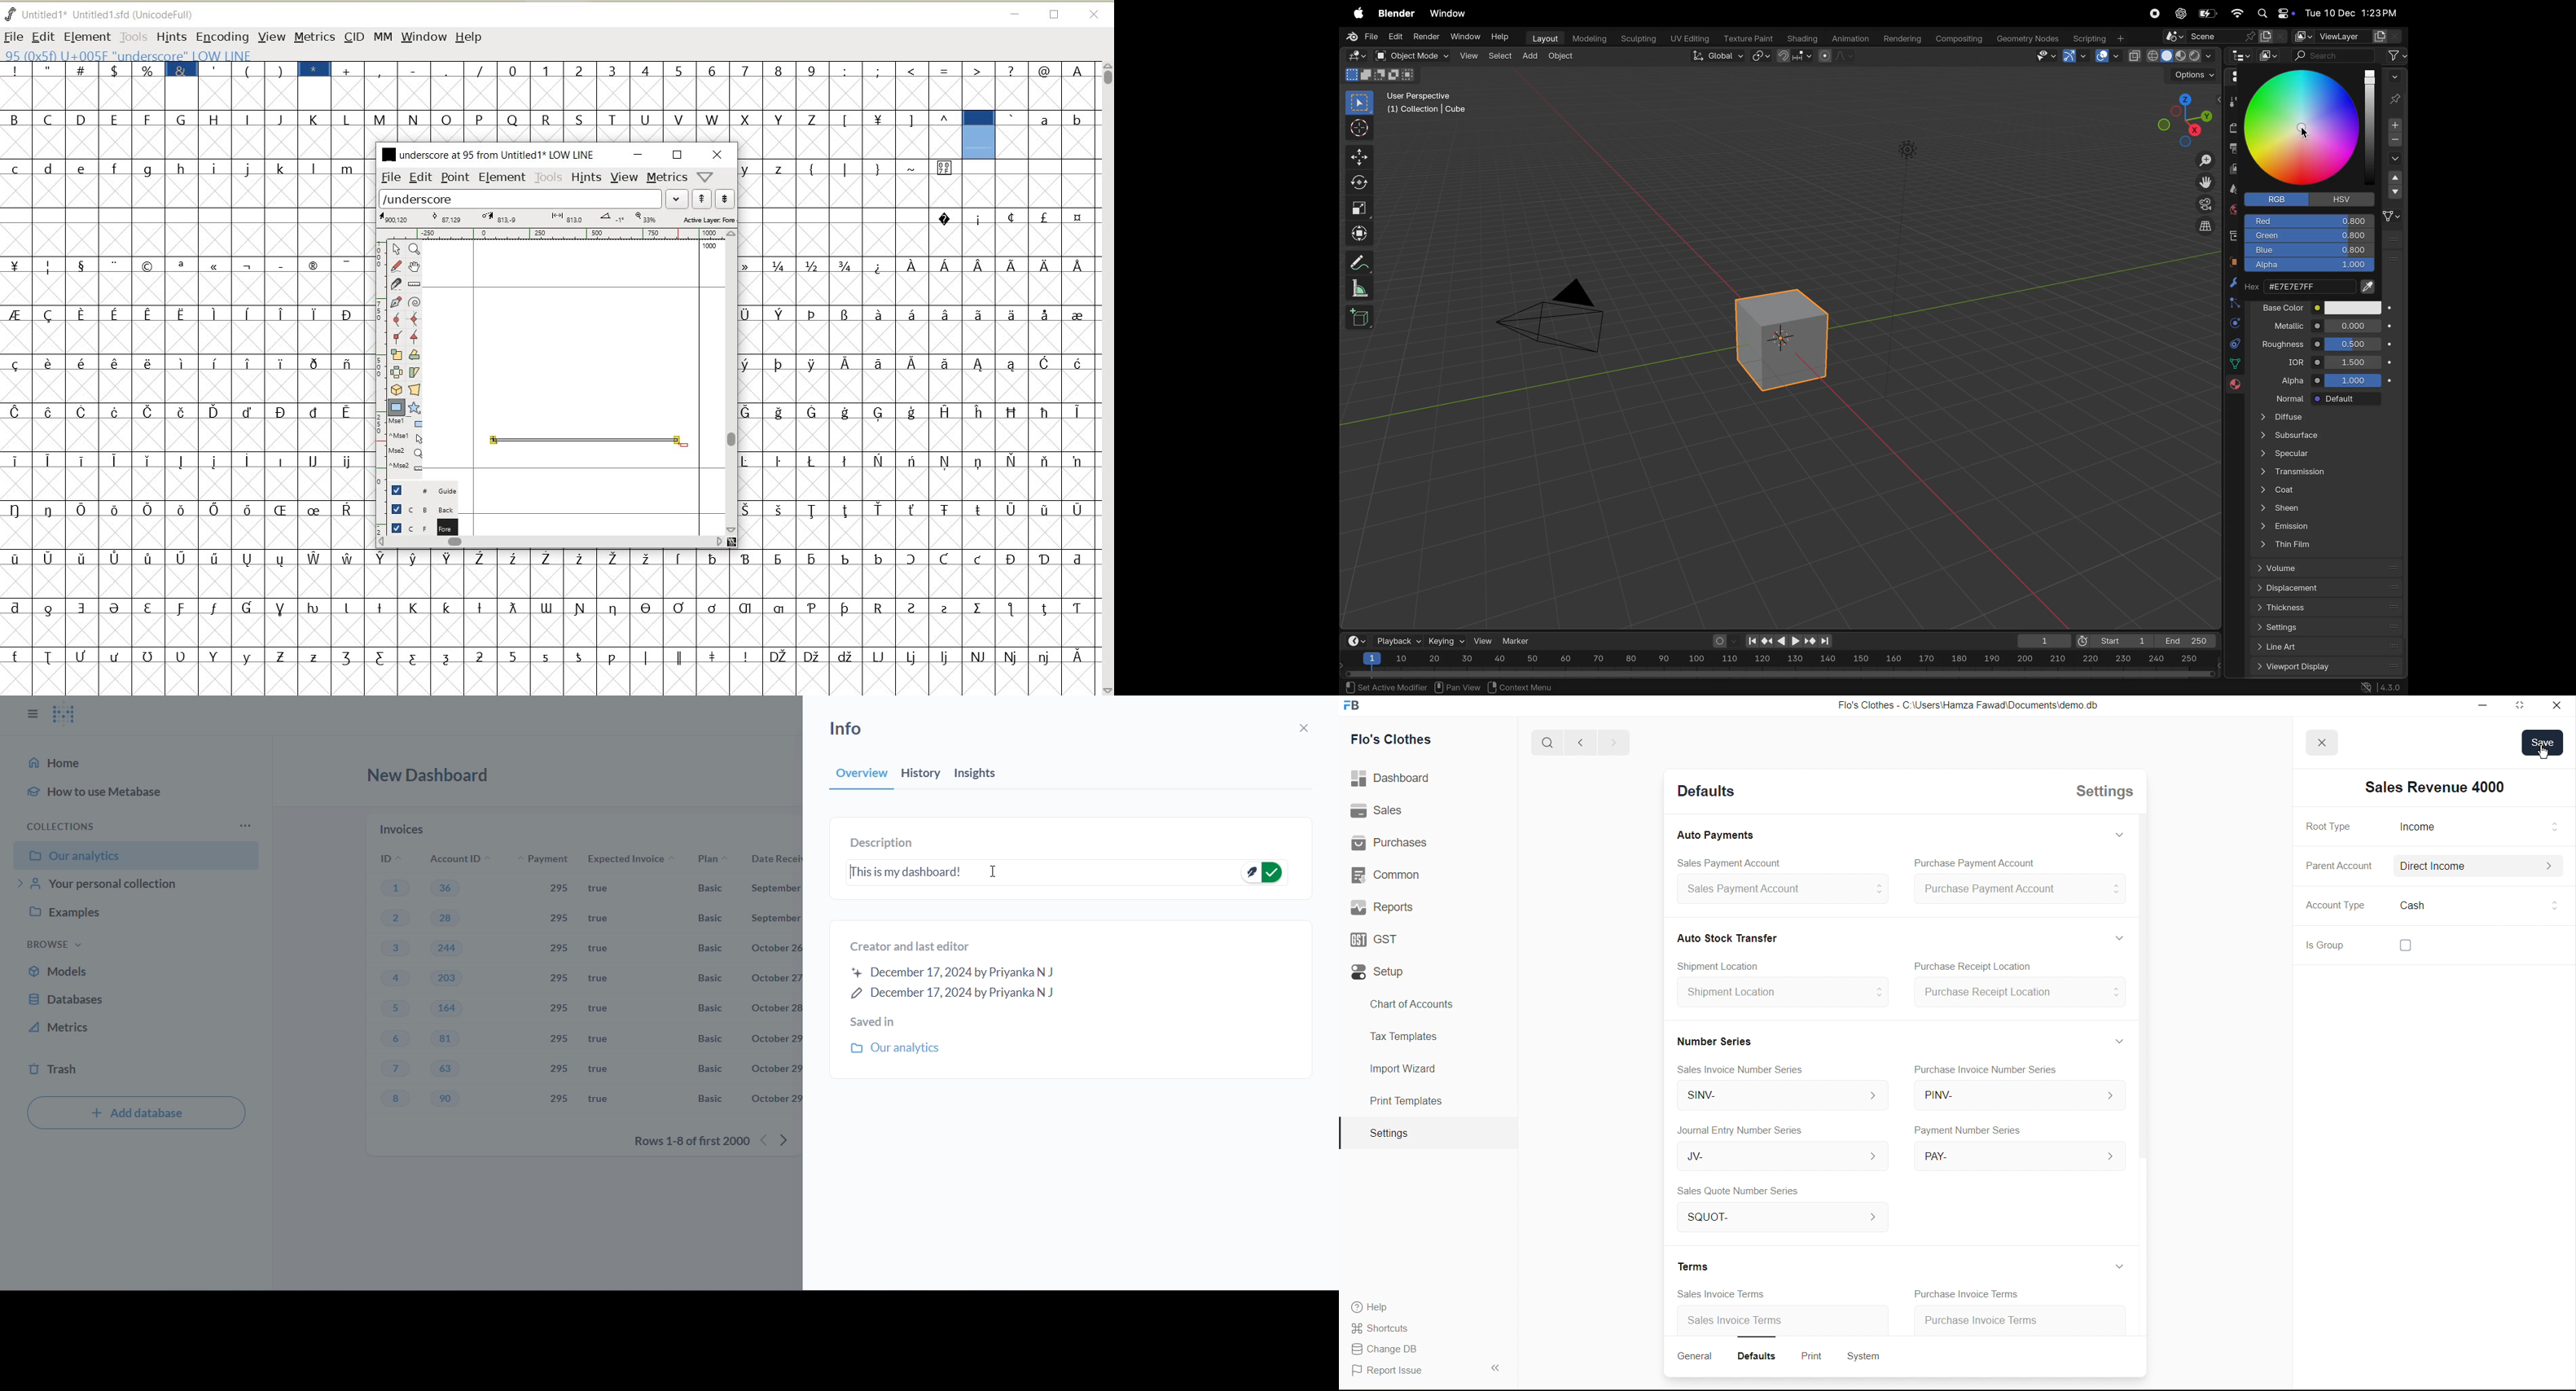 The image size is (2576, 1400). What do you see at coordinates (1814, 1354) in the screenshot?
I see `Print` at bounding box center [1814, 1354].